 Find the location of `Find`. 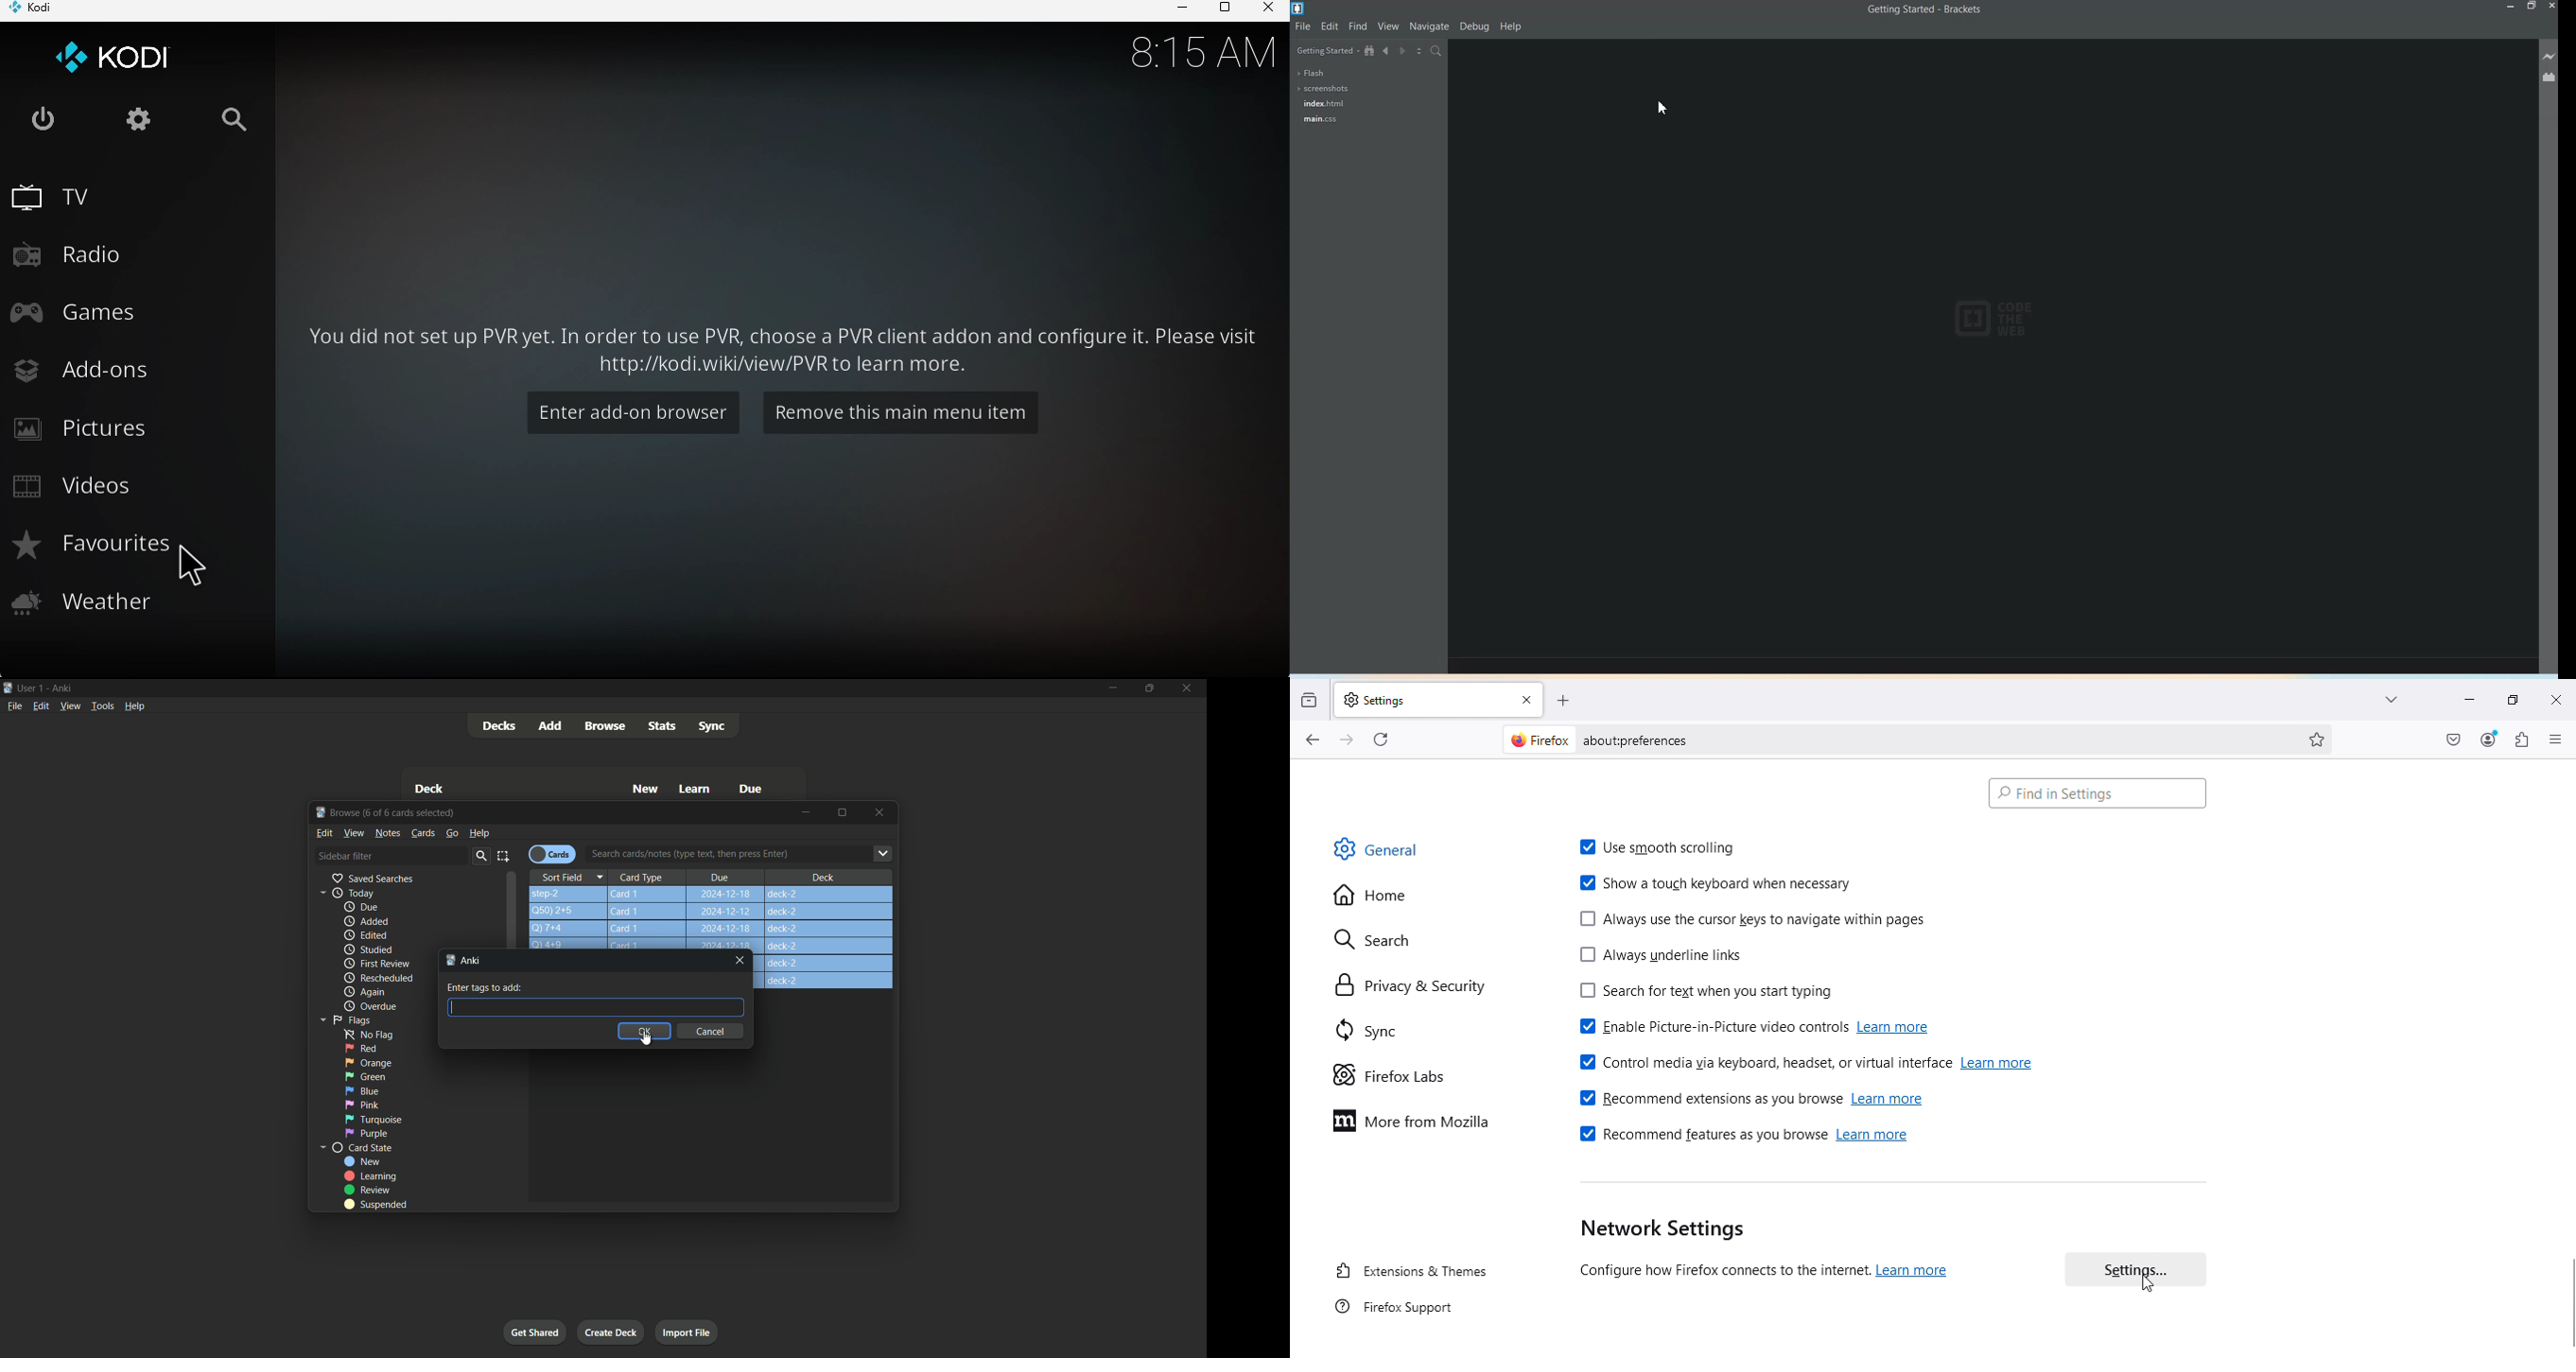

Find is located at coordinates (1359, 26).